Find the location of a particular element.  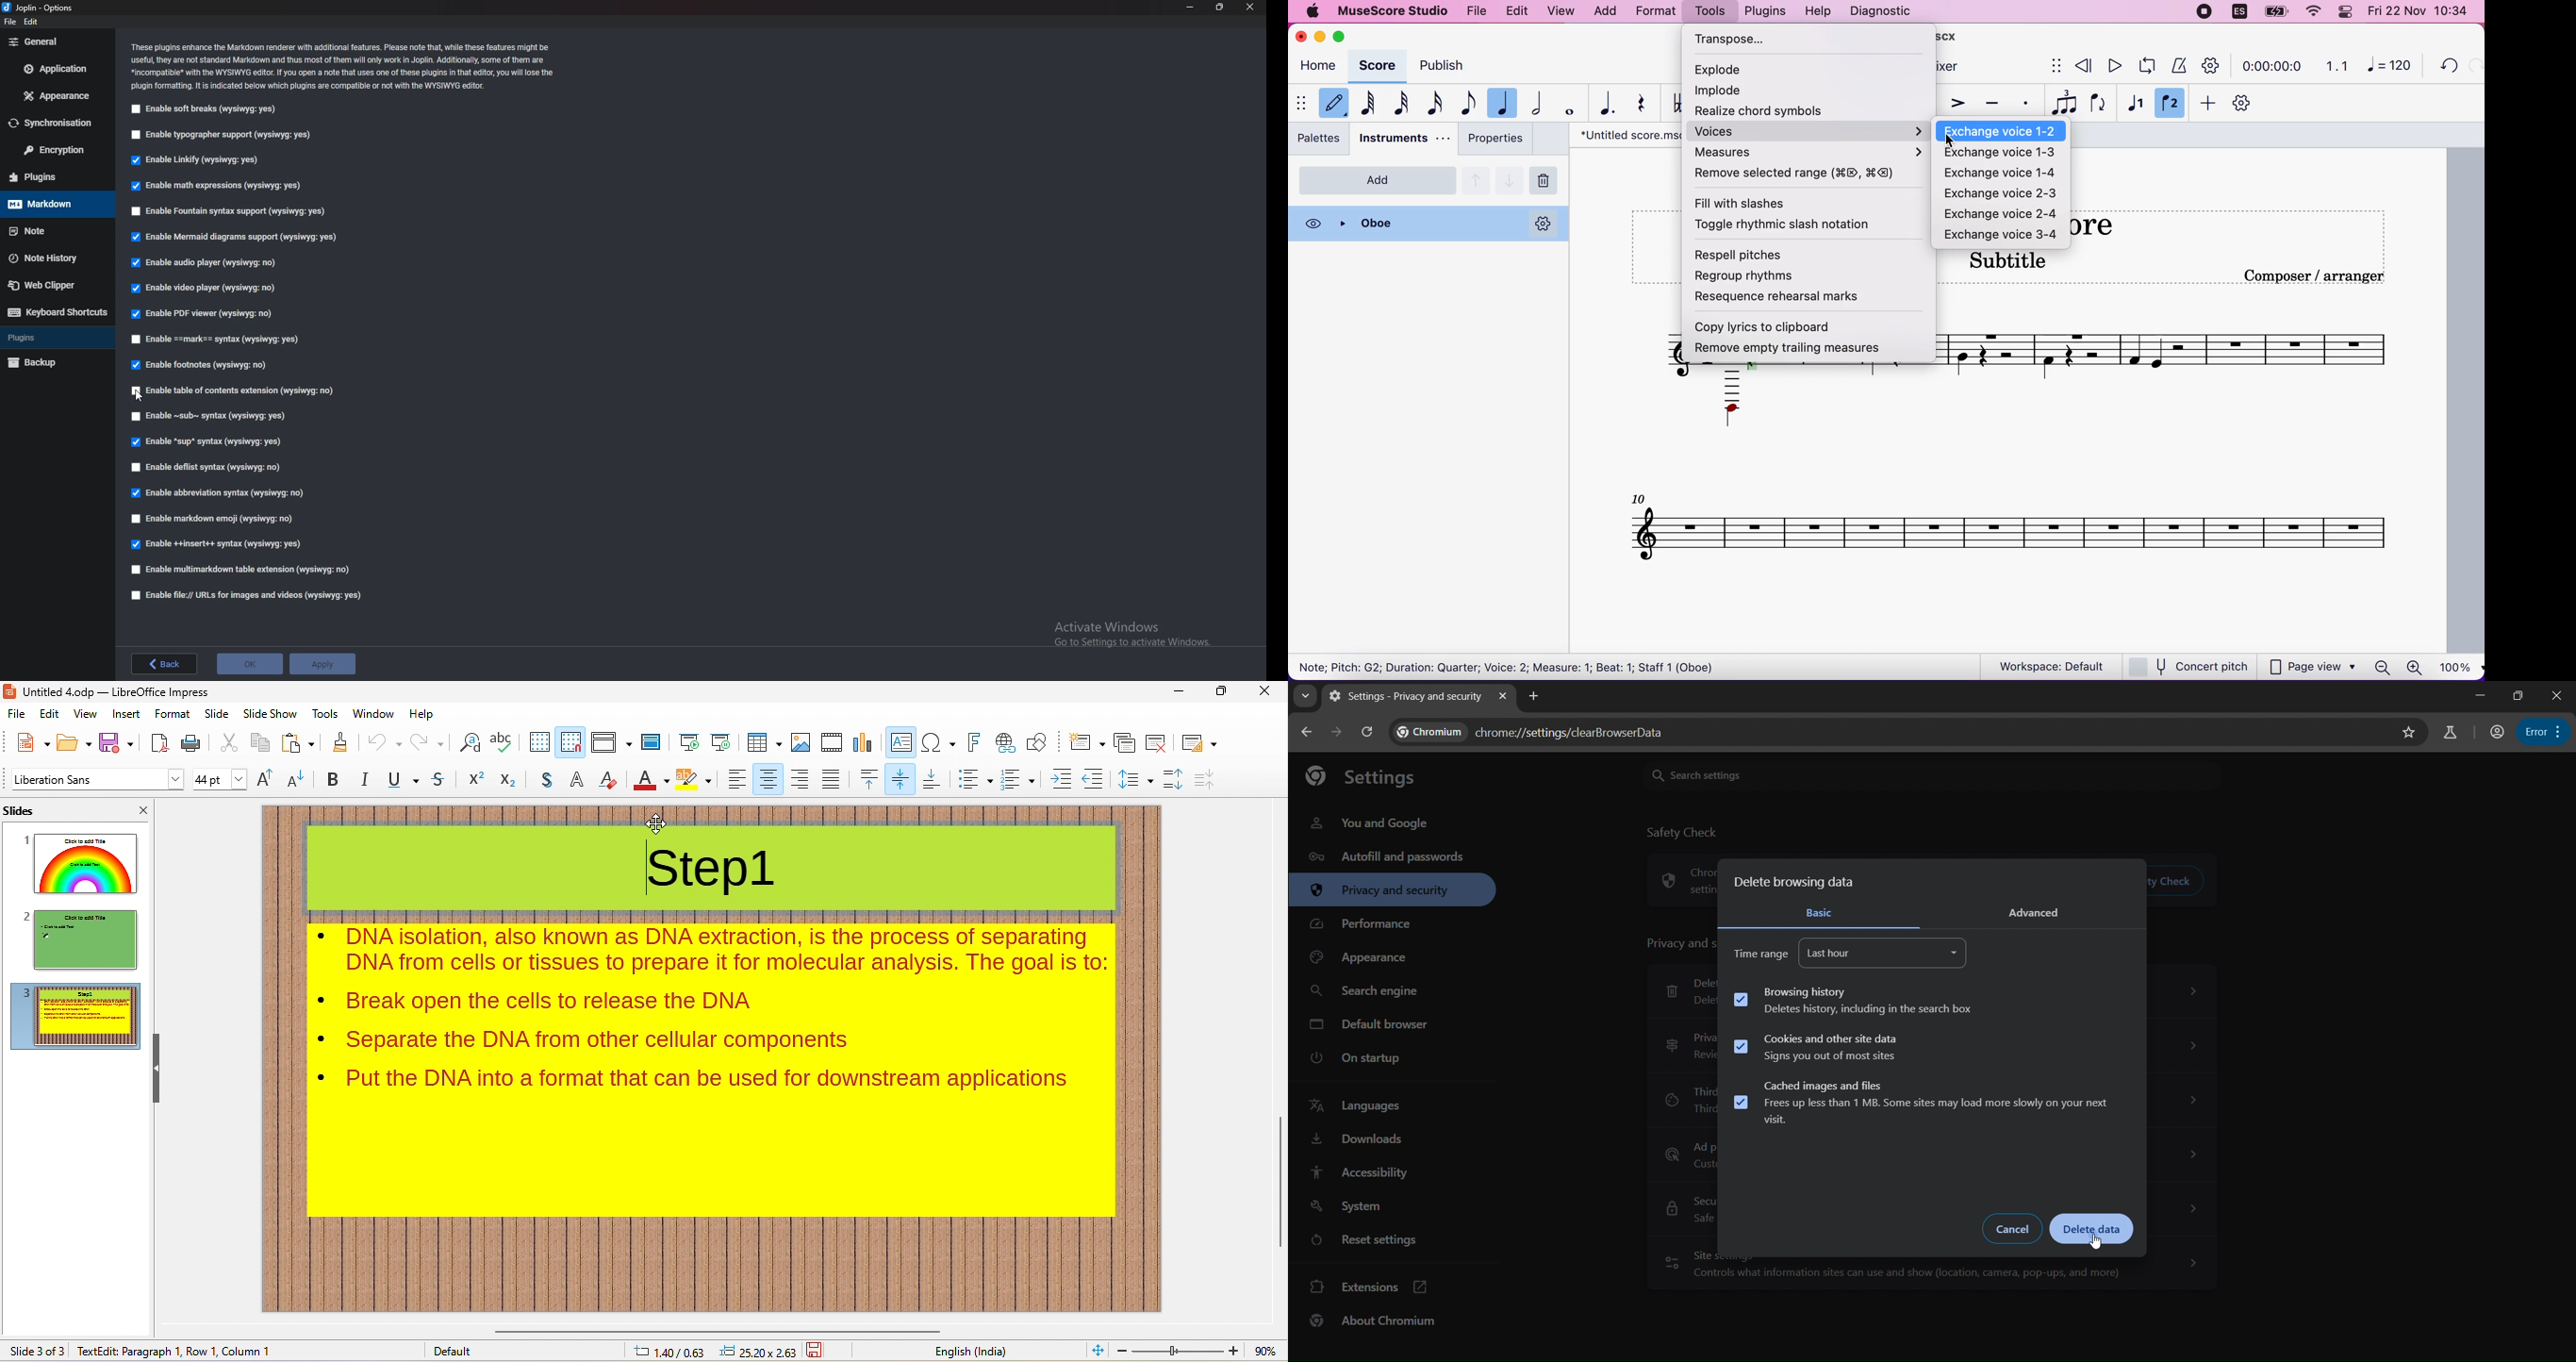

file is located at coordinates (18, 714).